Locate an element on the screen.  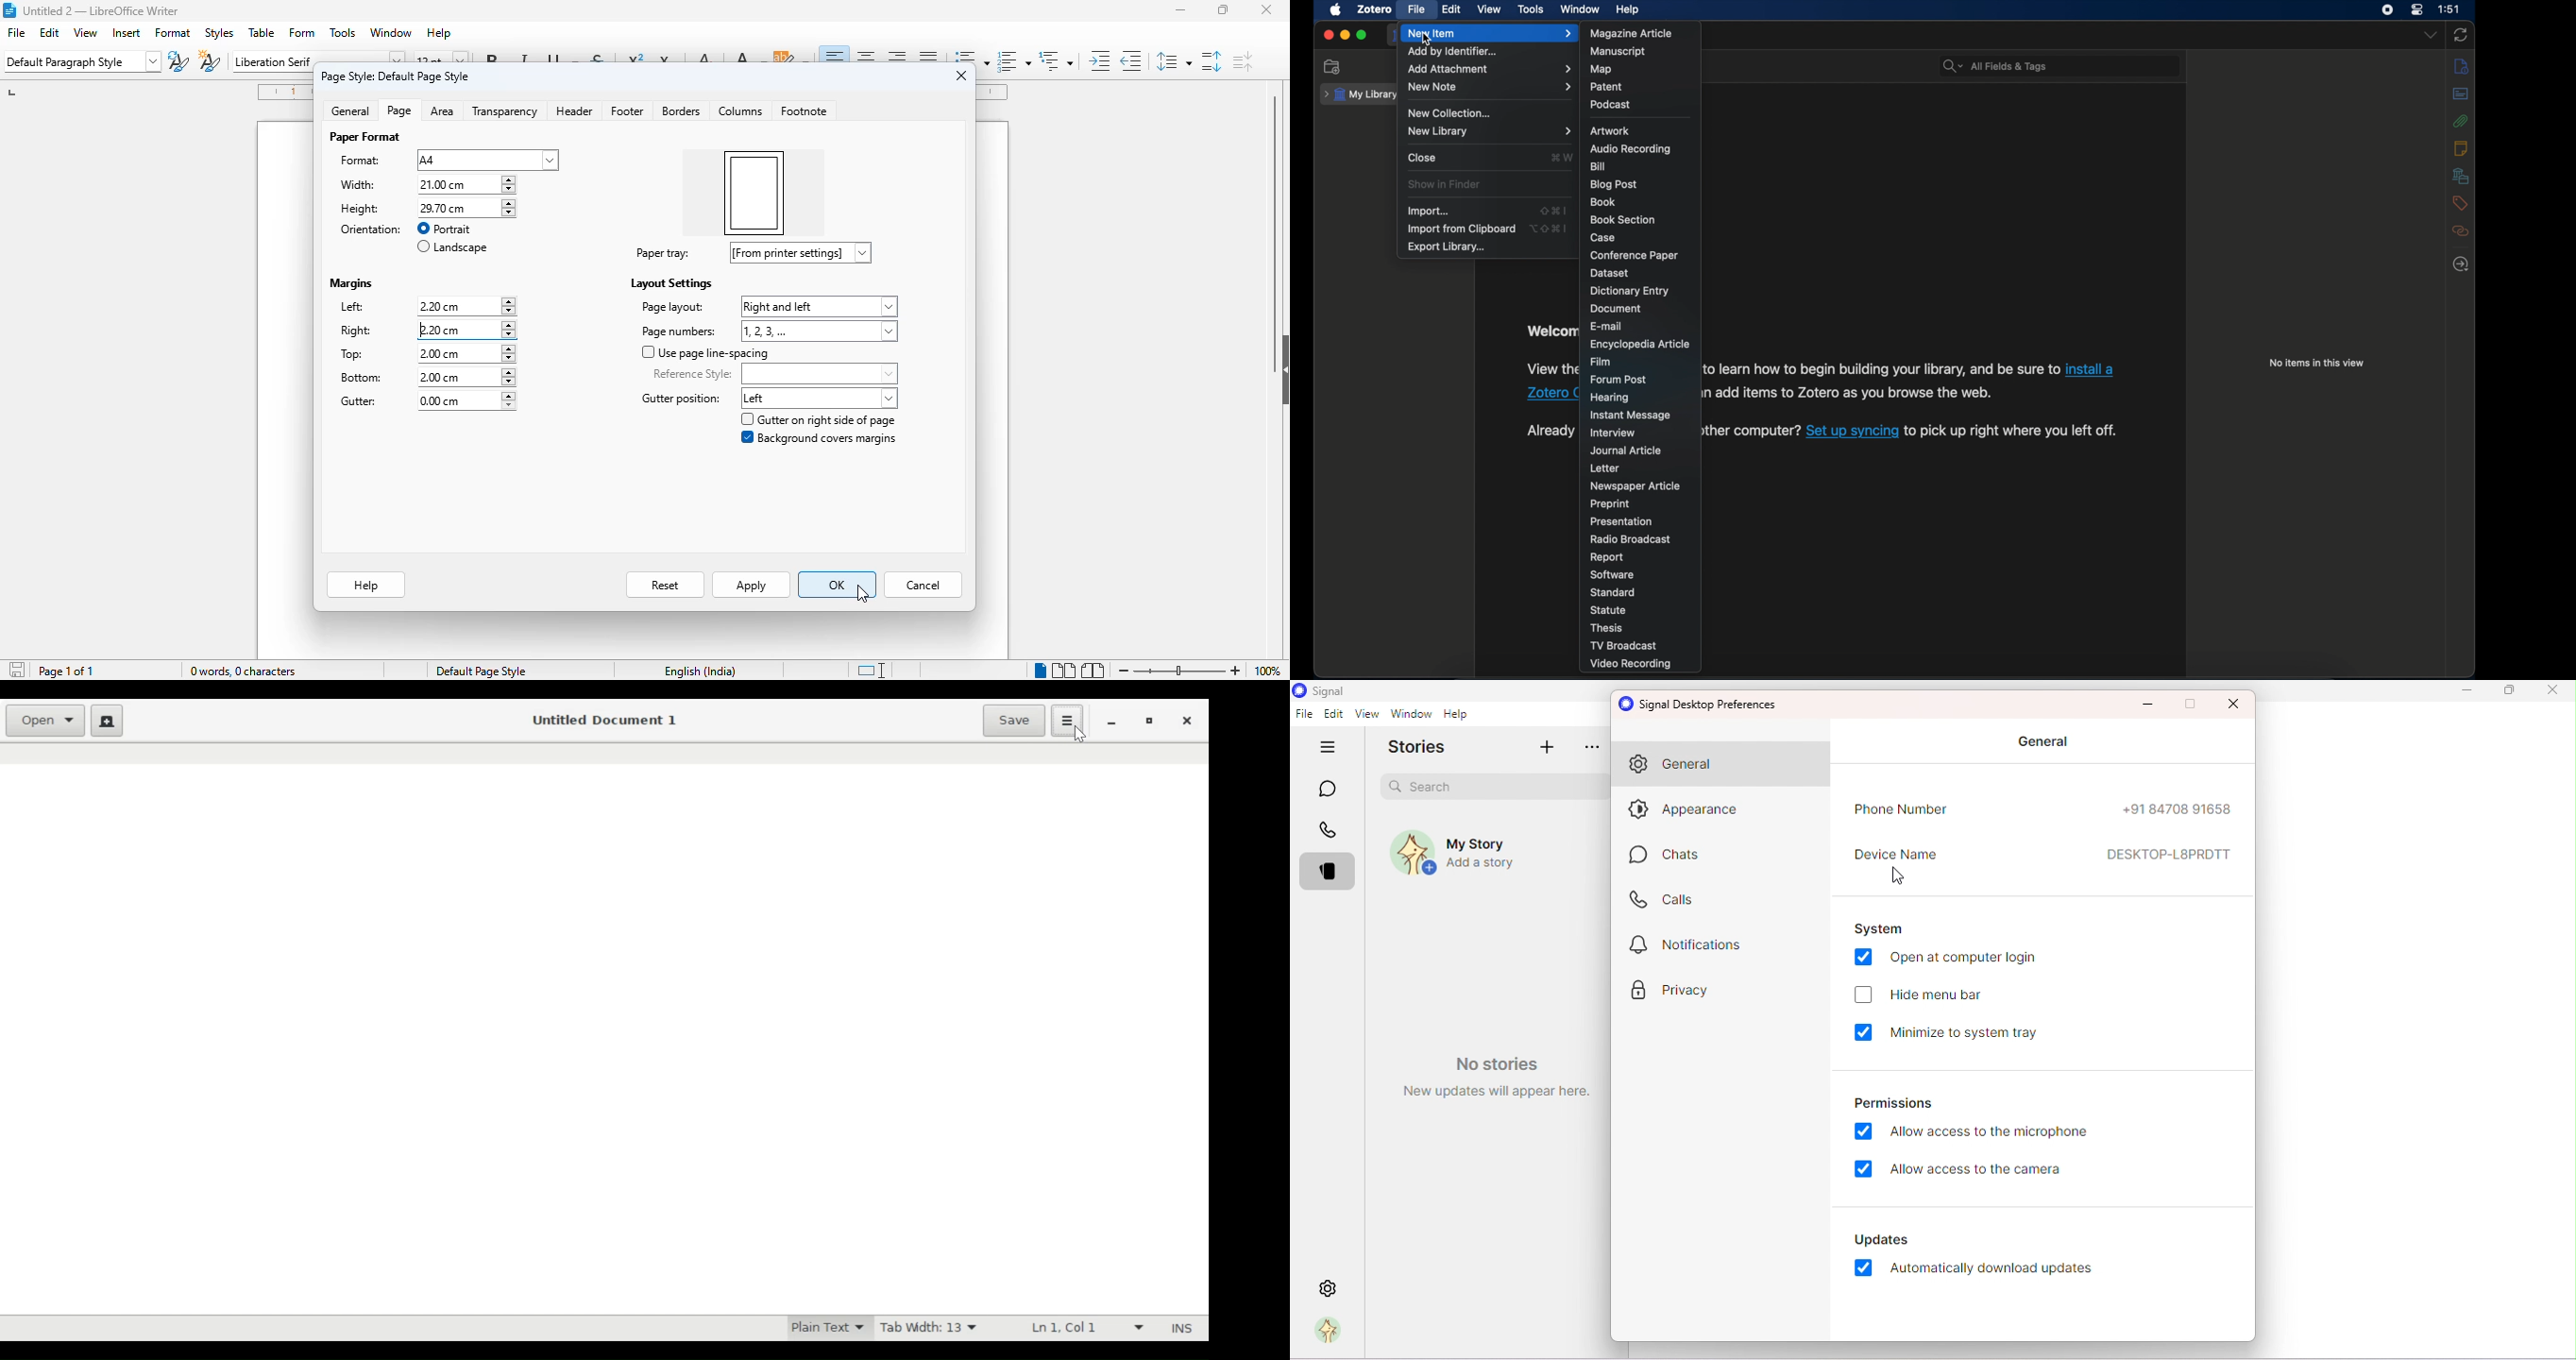
Updates is located at coordinates (1890, 1237).